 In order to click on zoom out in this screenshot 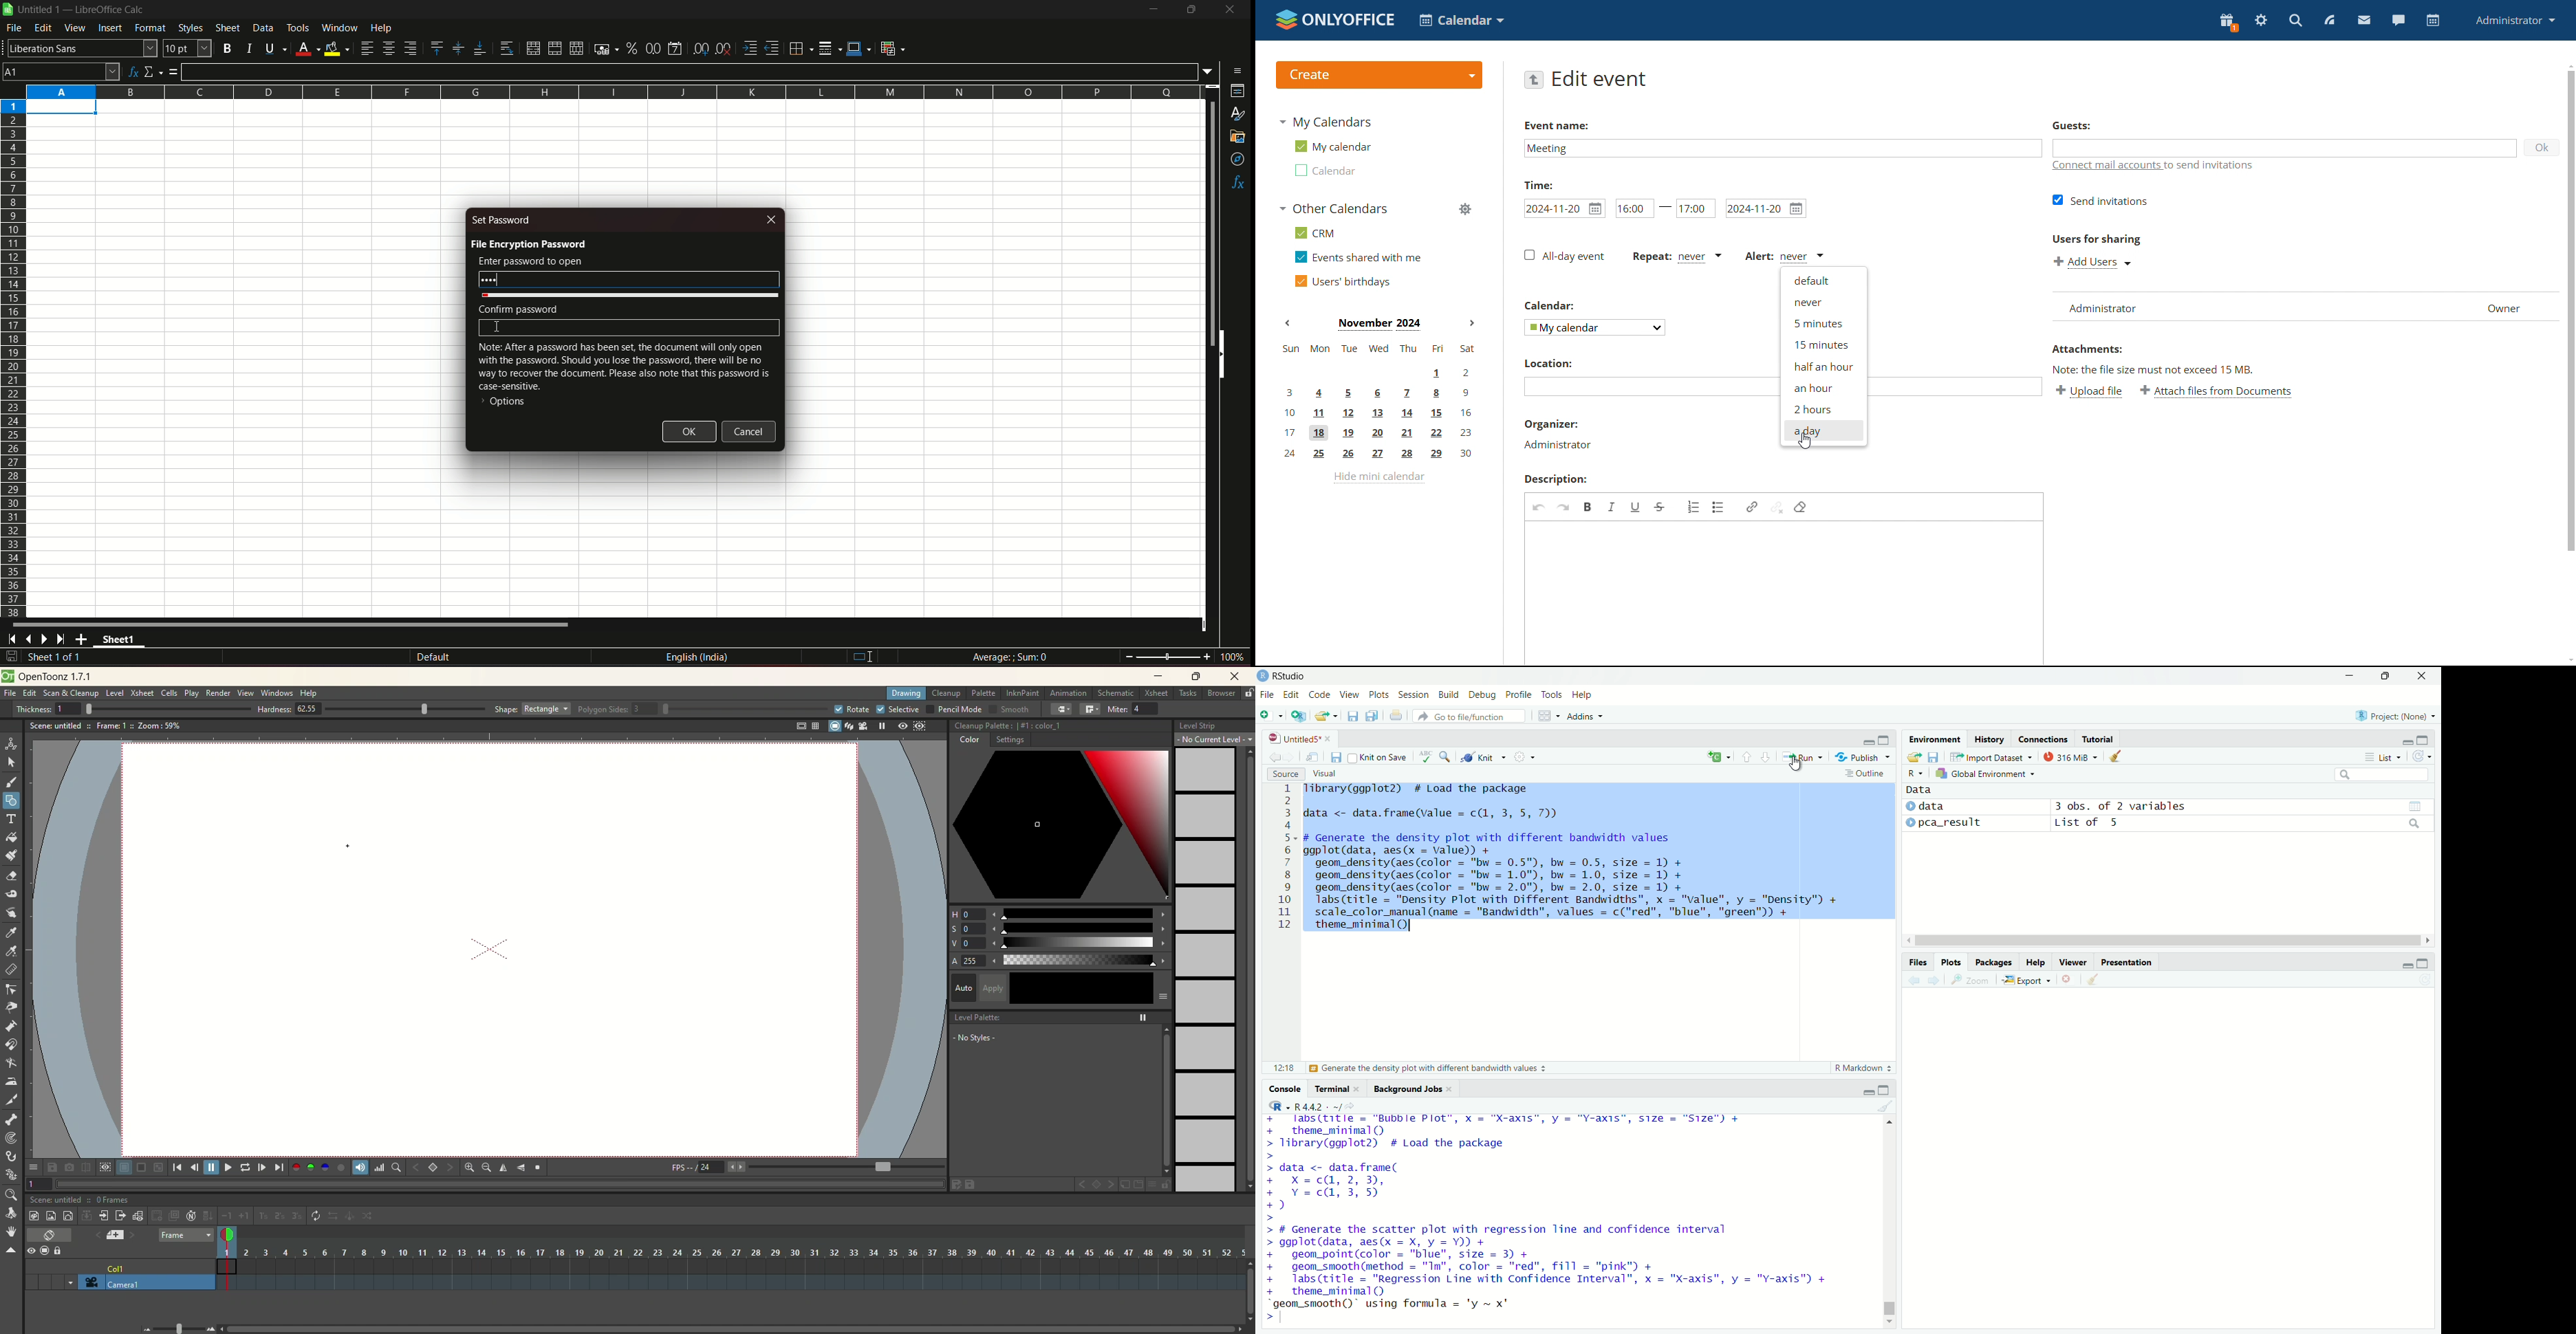, I will do `click(148, 1329)`.